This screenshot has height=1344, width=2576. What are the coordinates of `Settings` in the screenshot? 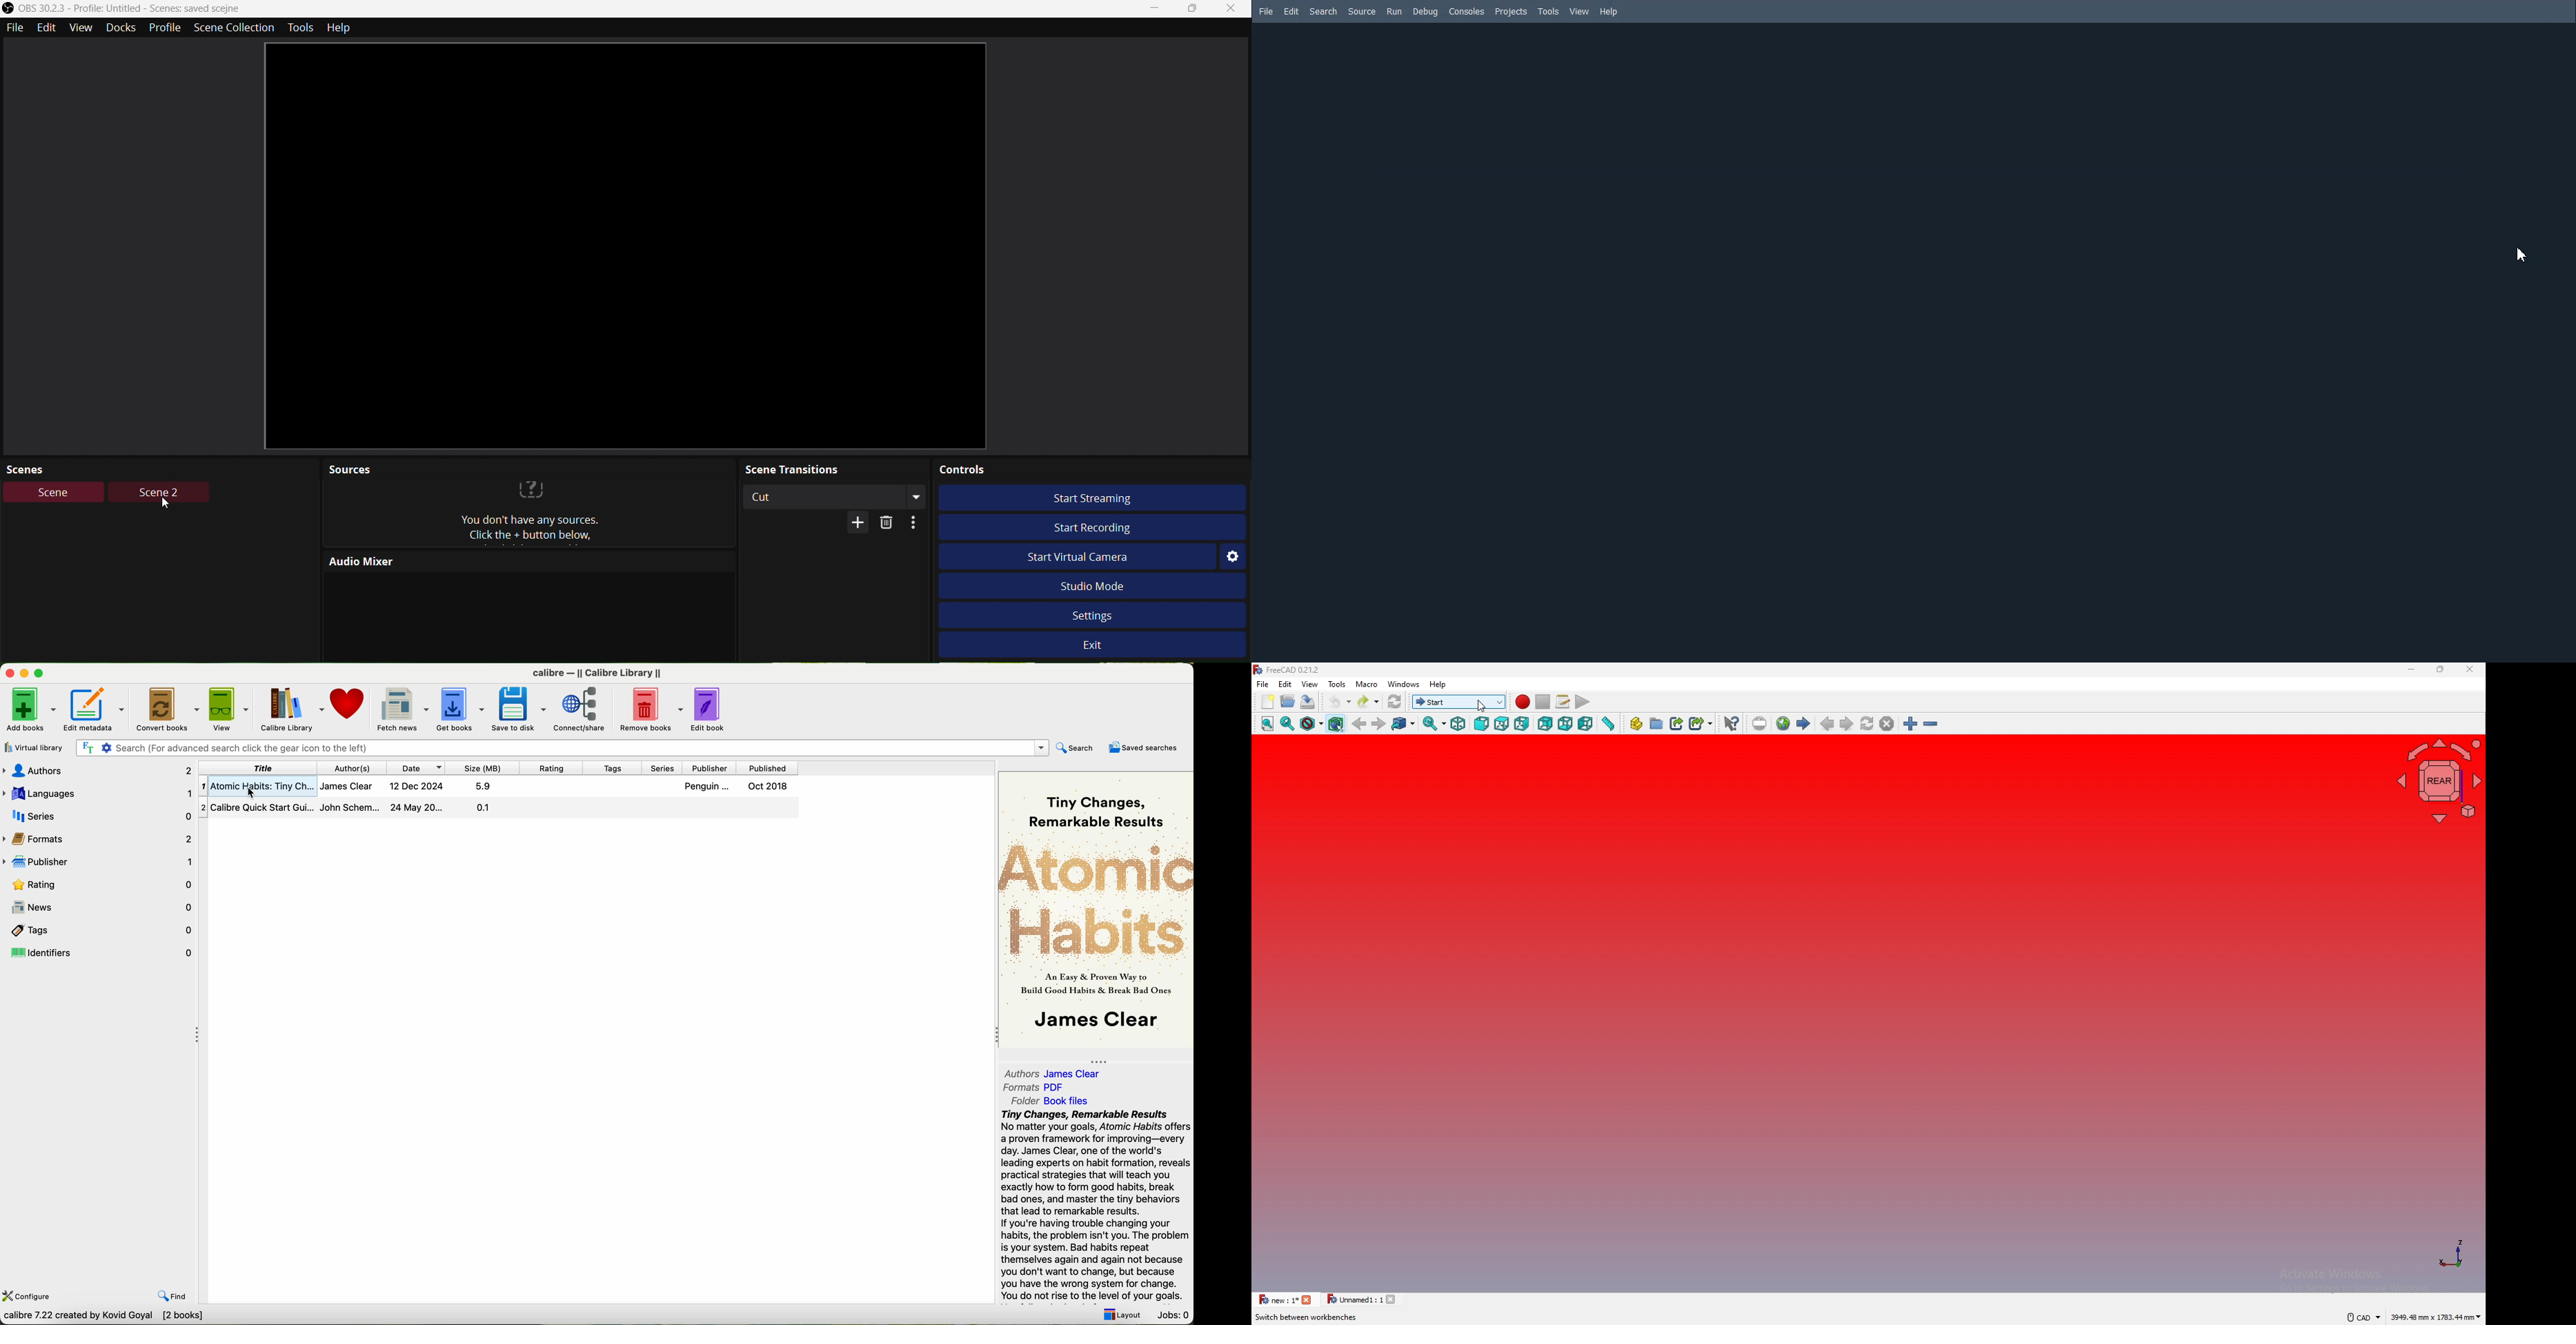 It's located at (1233, 556).